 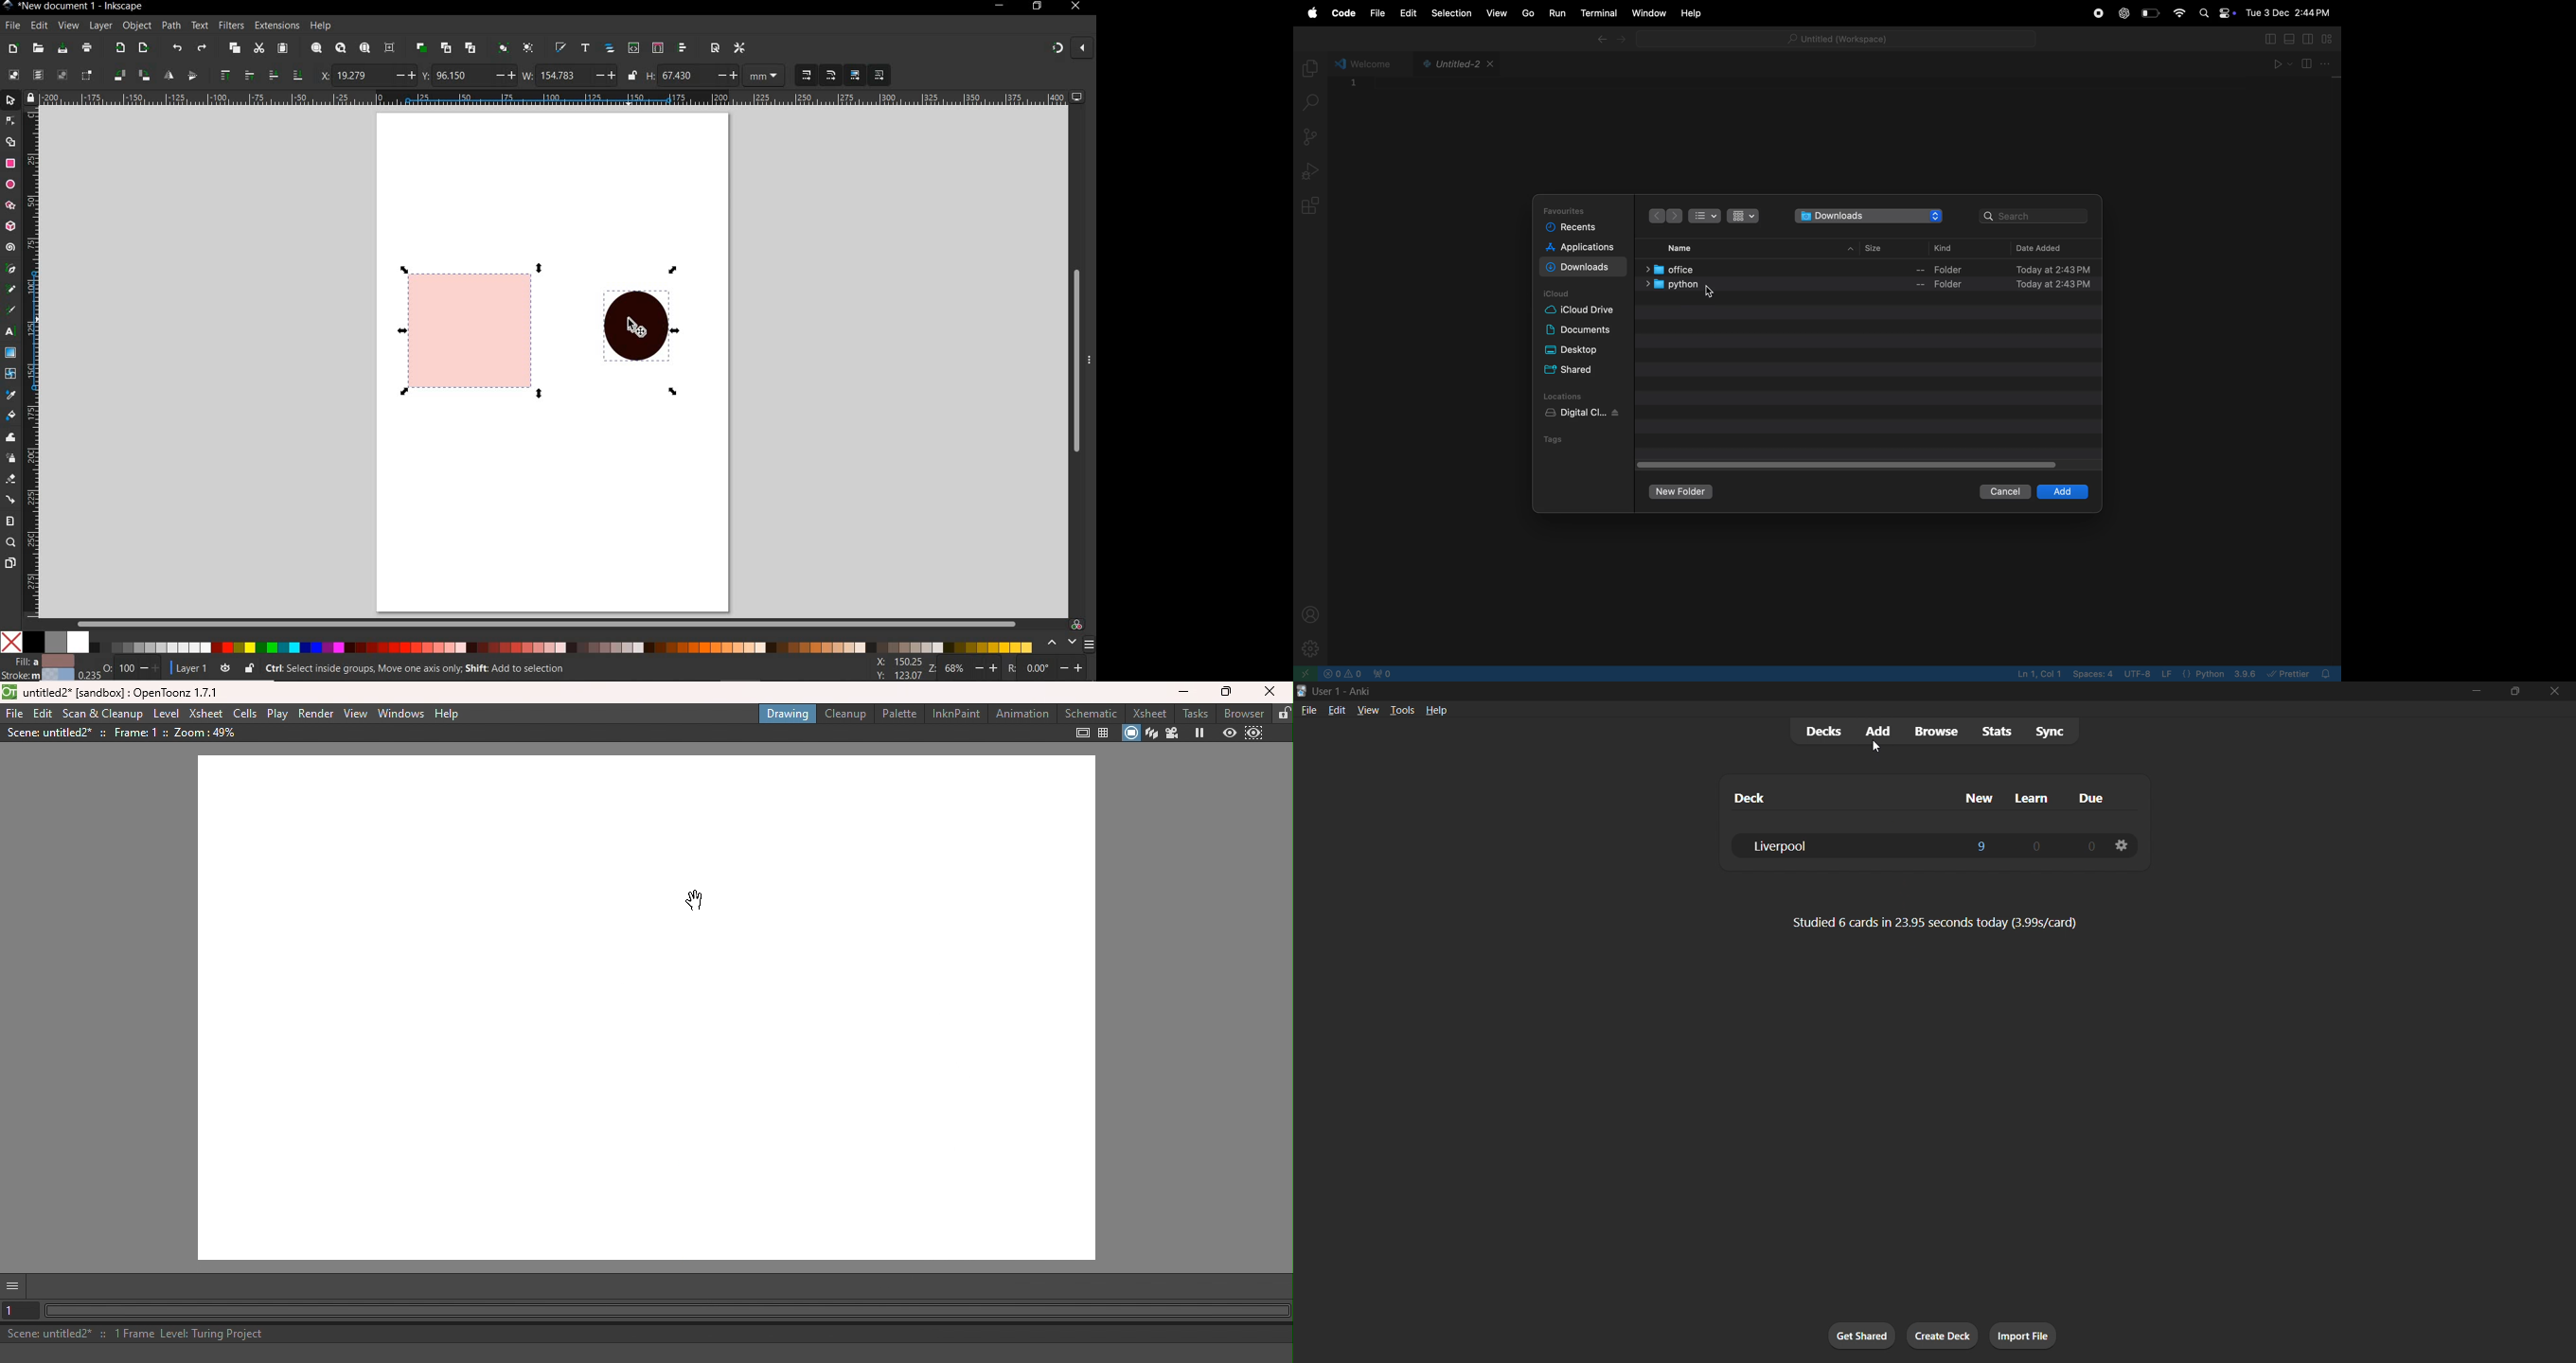 What do you see at coordinates (1090, 644) in the screenshot?
I see `SIDEBAR` at bounding box center [1090, 644].